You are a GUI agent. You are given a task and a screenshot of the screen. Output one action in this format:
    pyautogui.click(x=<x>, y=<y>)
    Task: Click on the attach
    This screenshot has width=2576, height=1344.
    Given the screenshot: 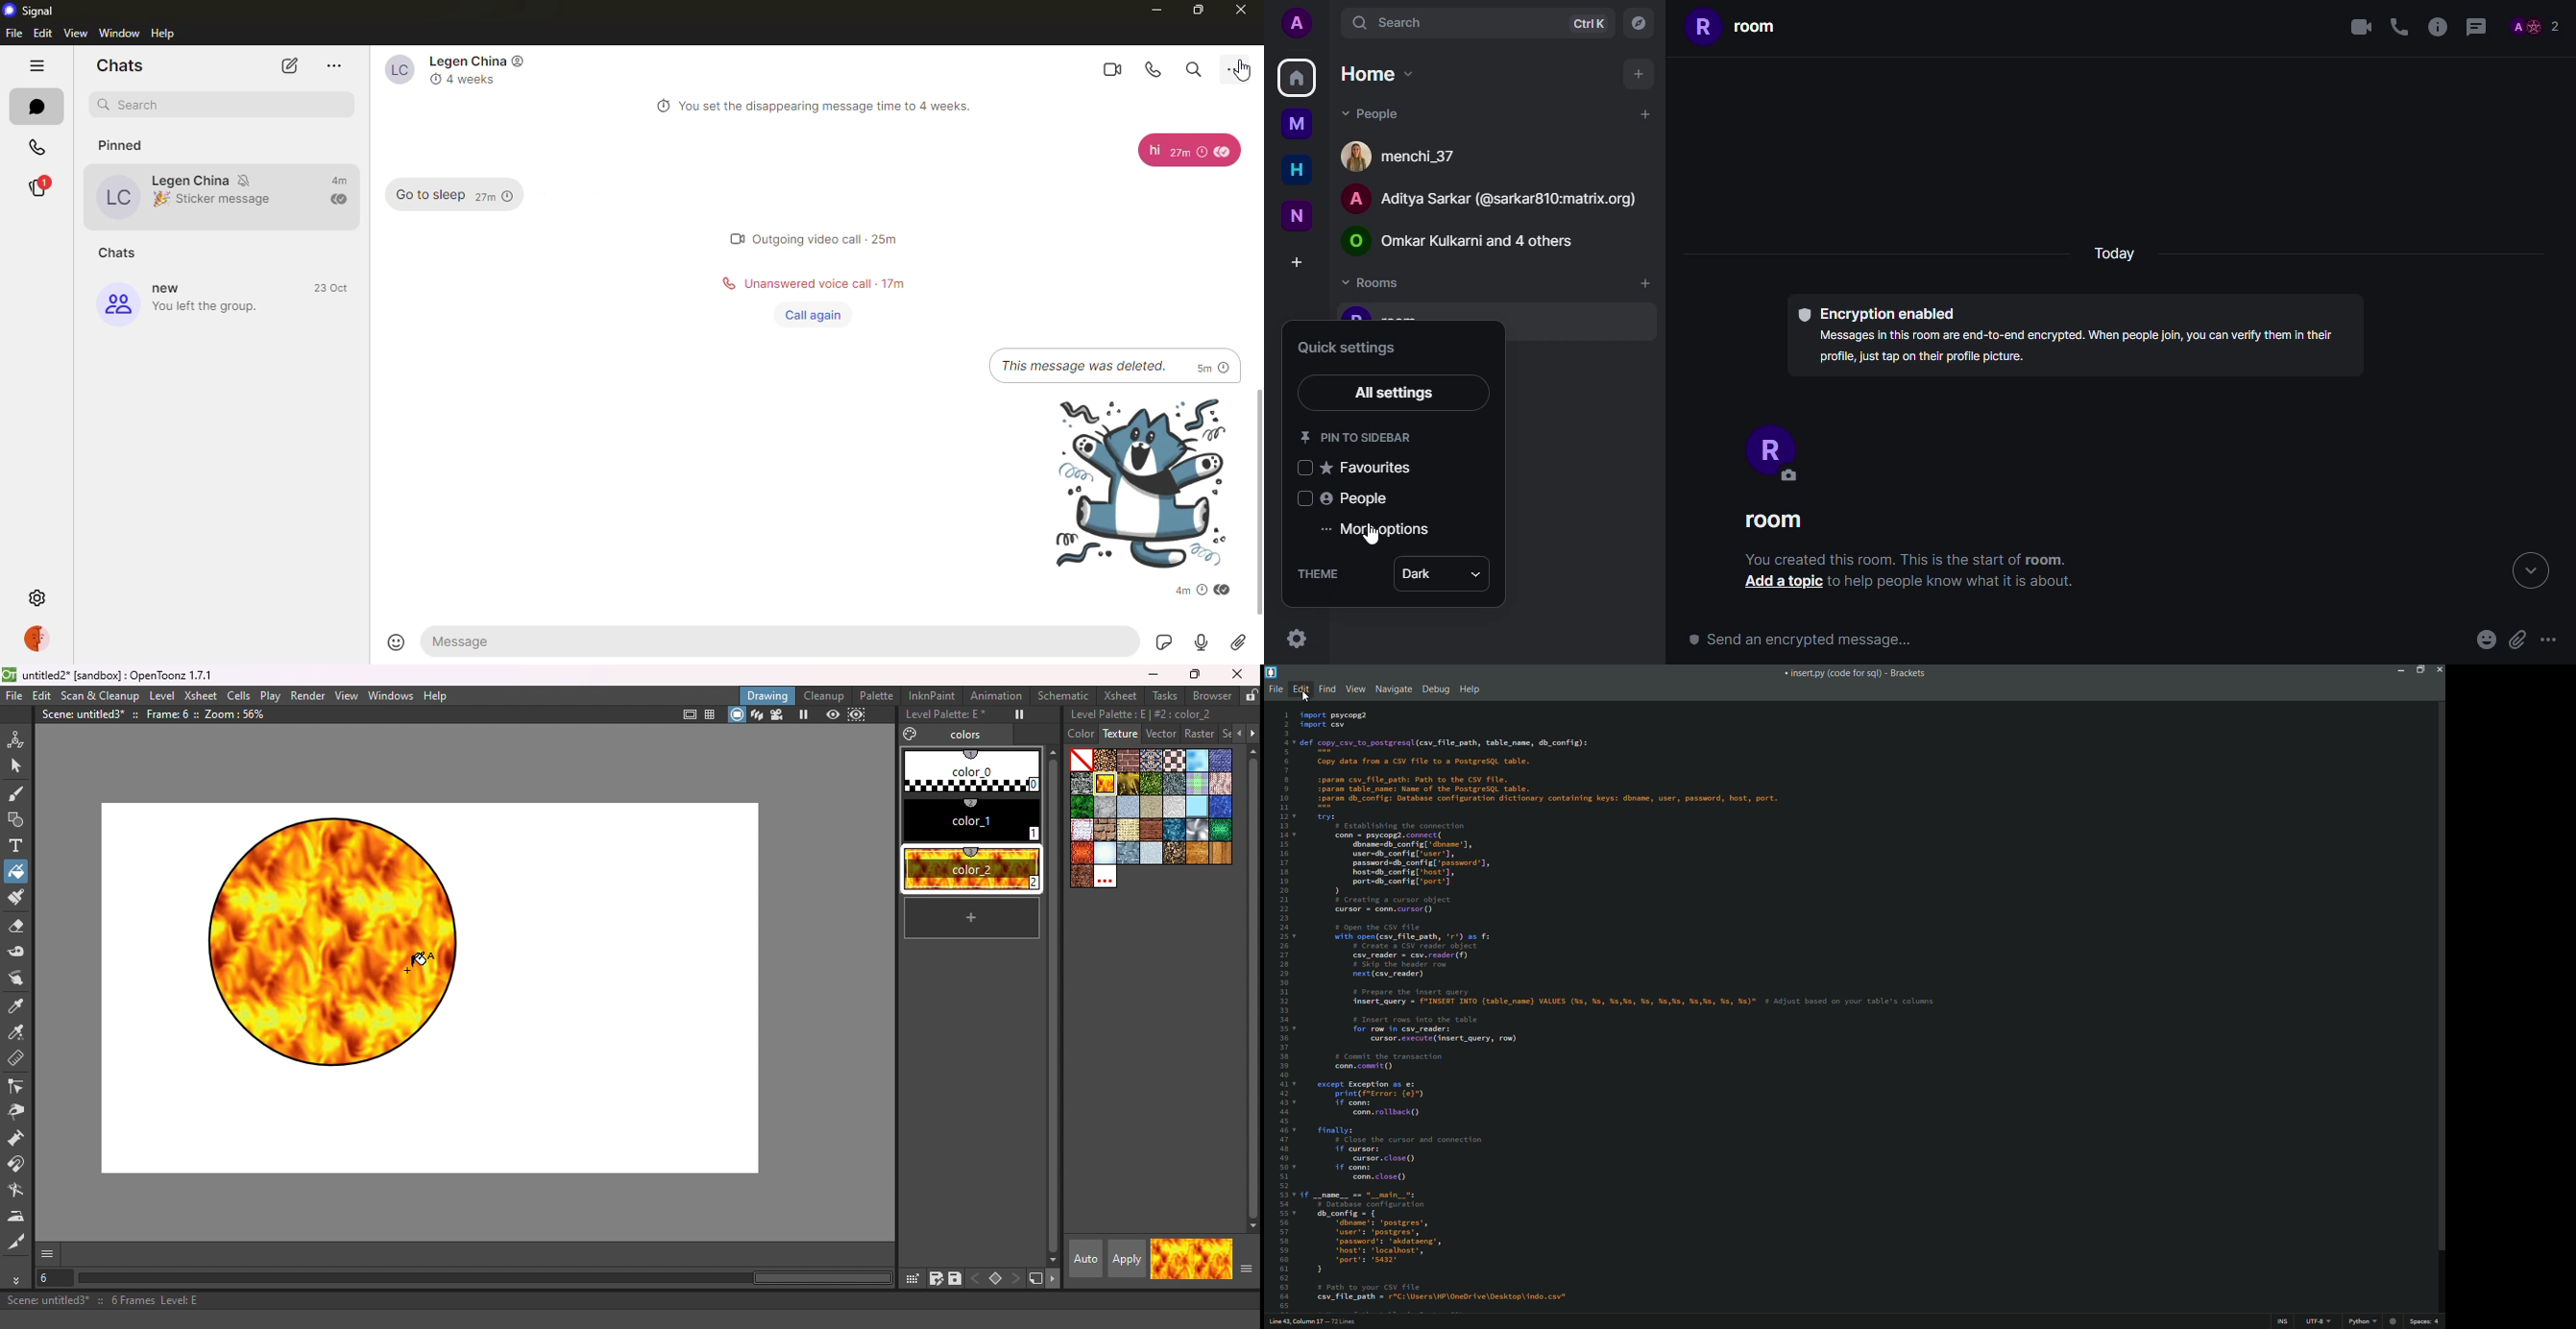 What is the action you would take?
    pyautogui.click(x=2519, y=640)
    